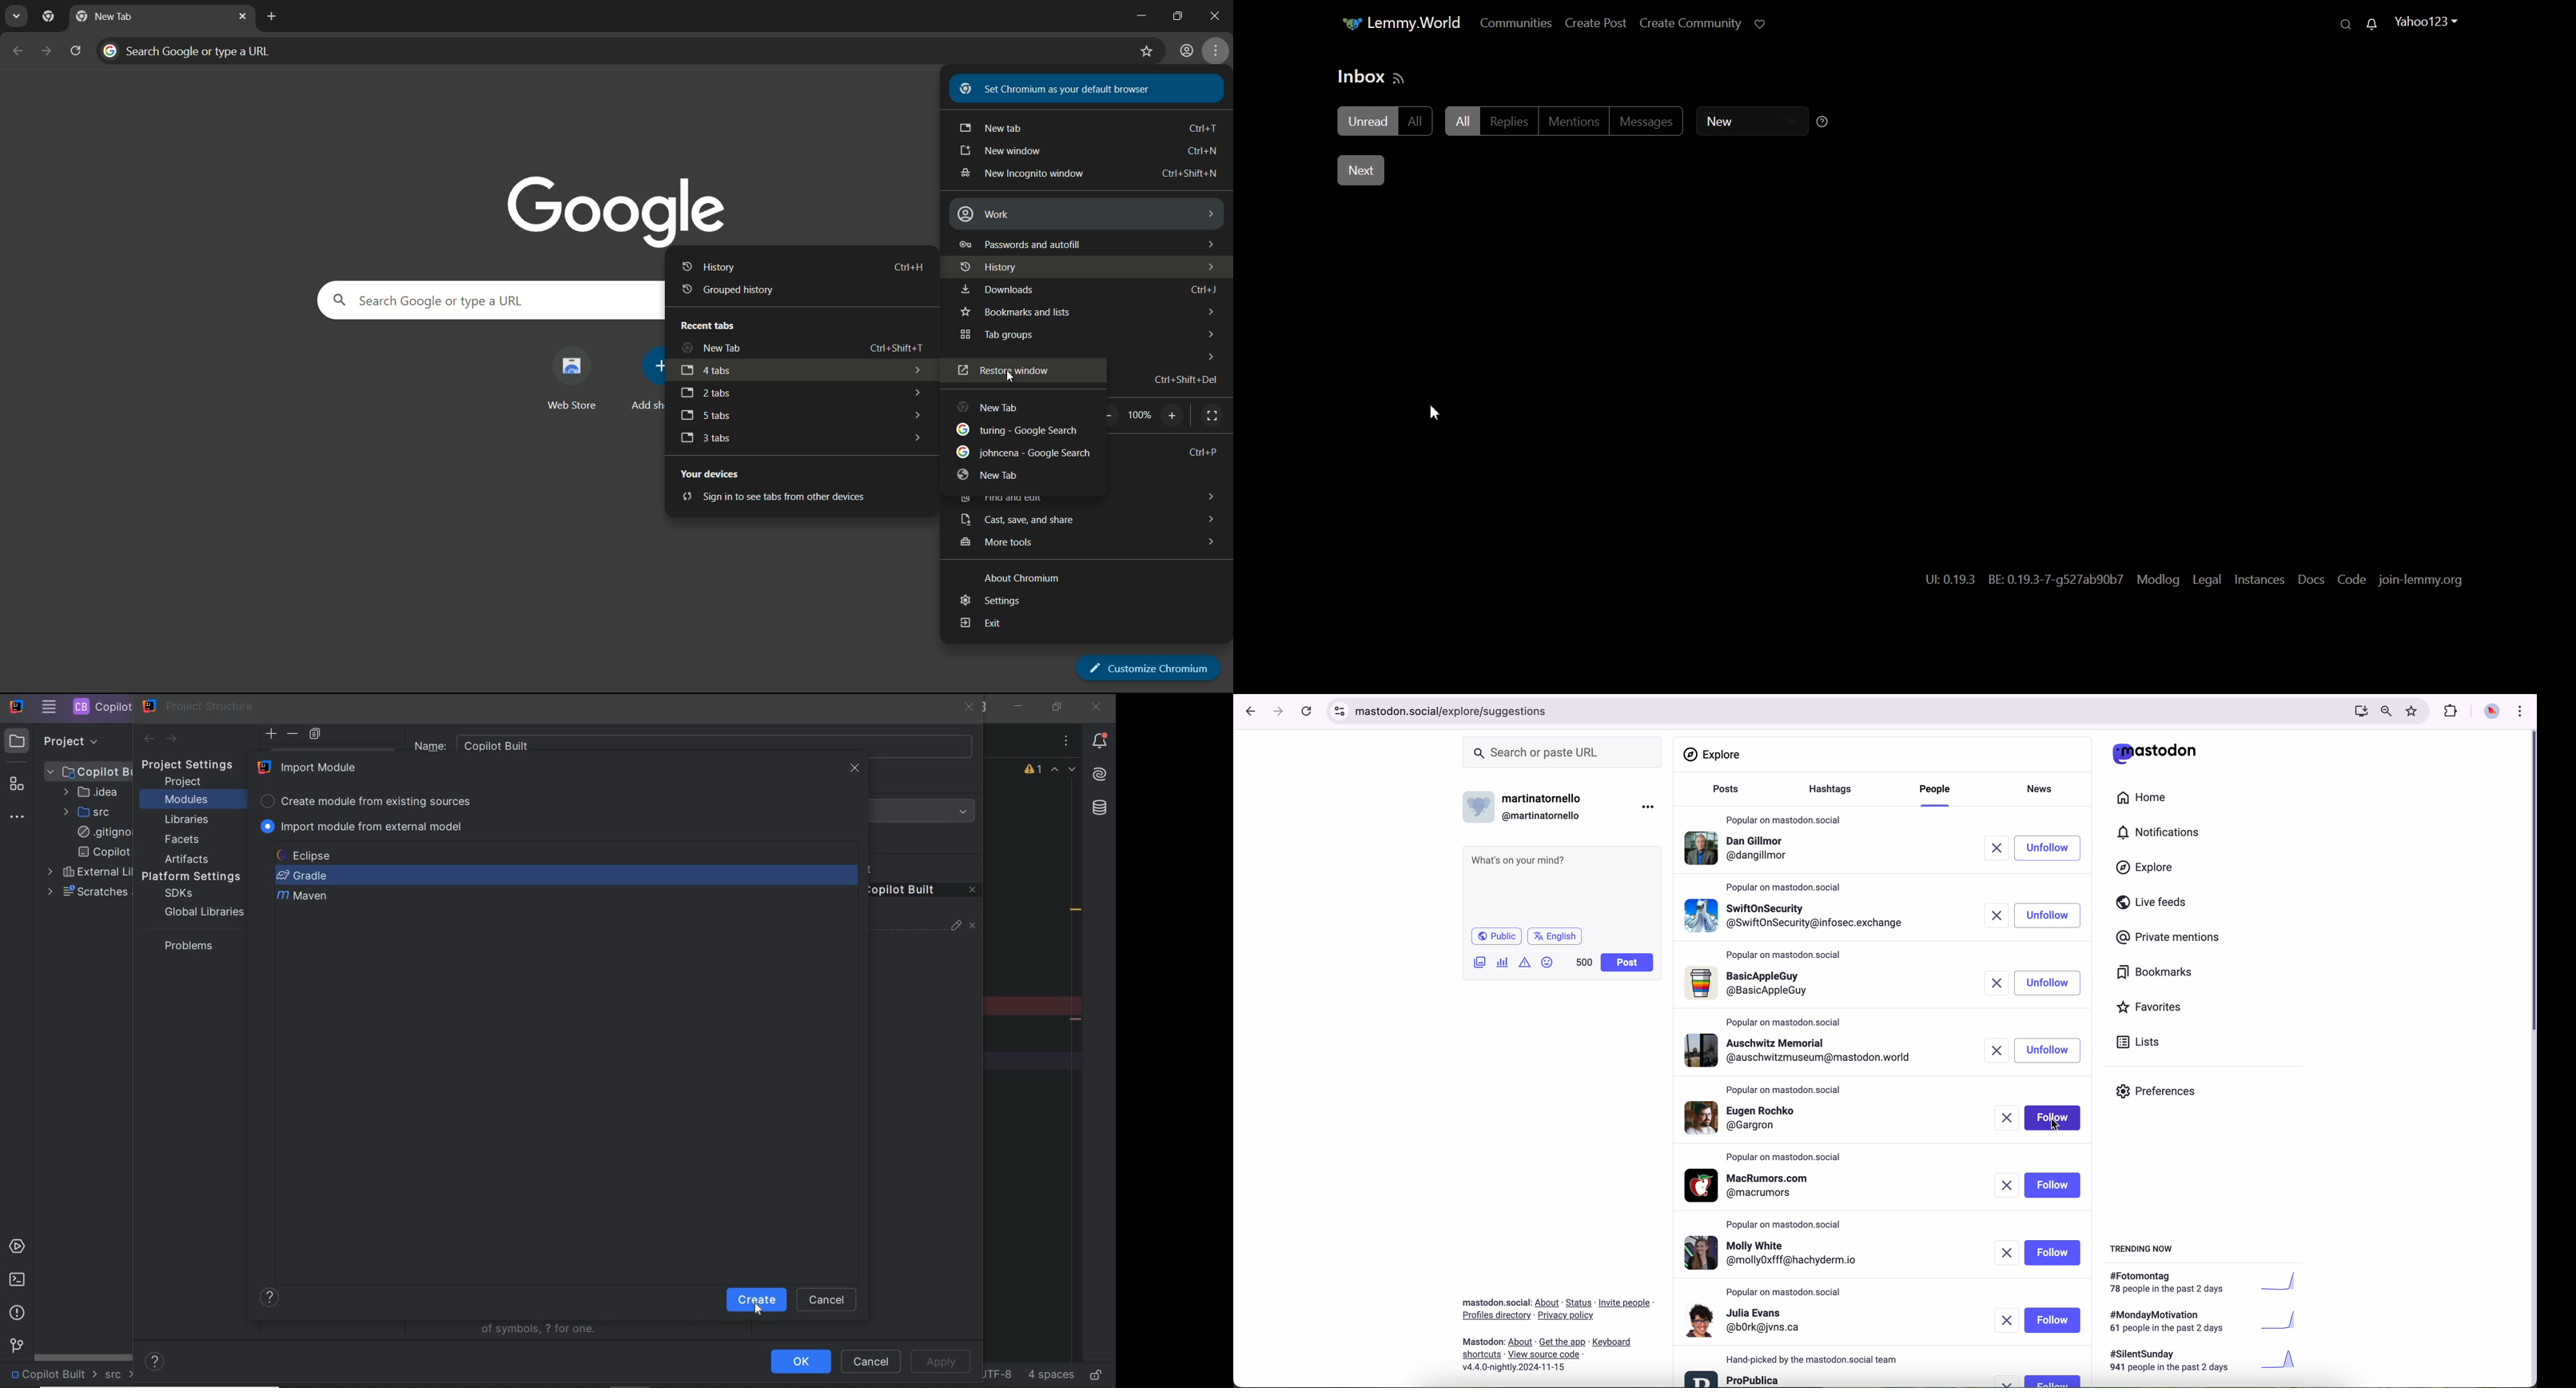  I want to click on unfollow, so click(2049, 983).